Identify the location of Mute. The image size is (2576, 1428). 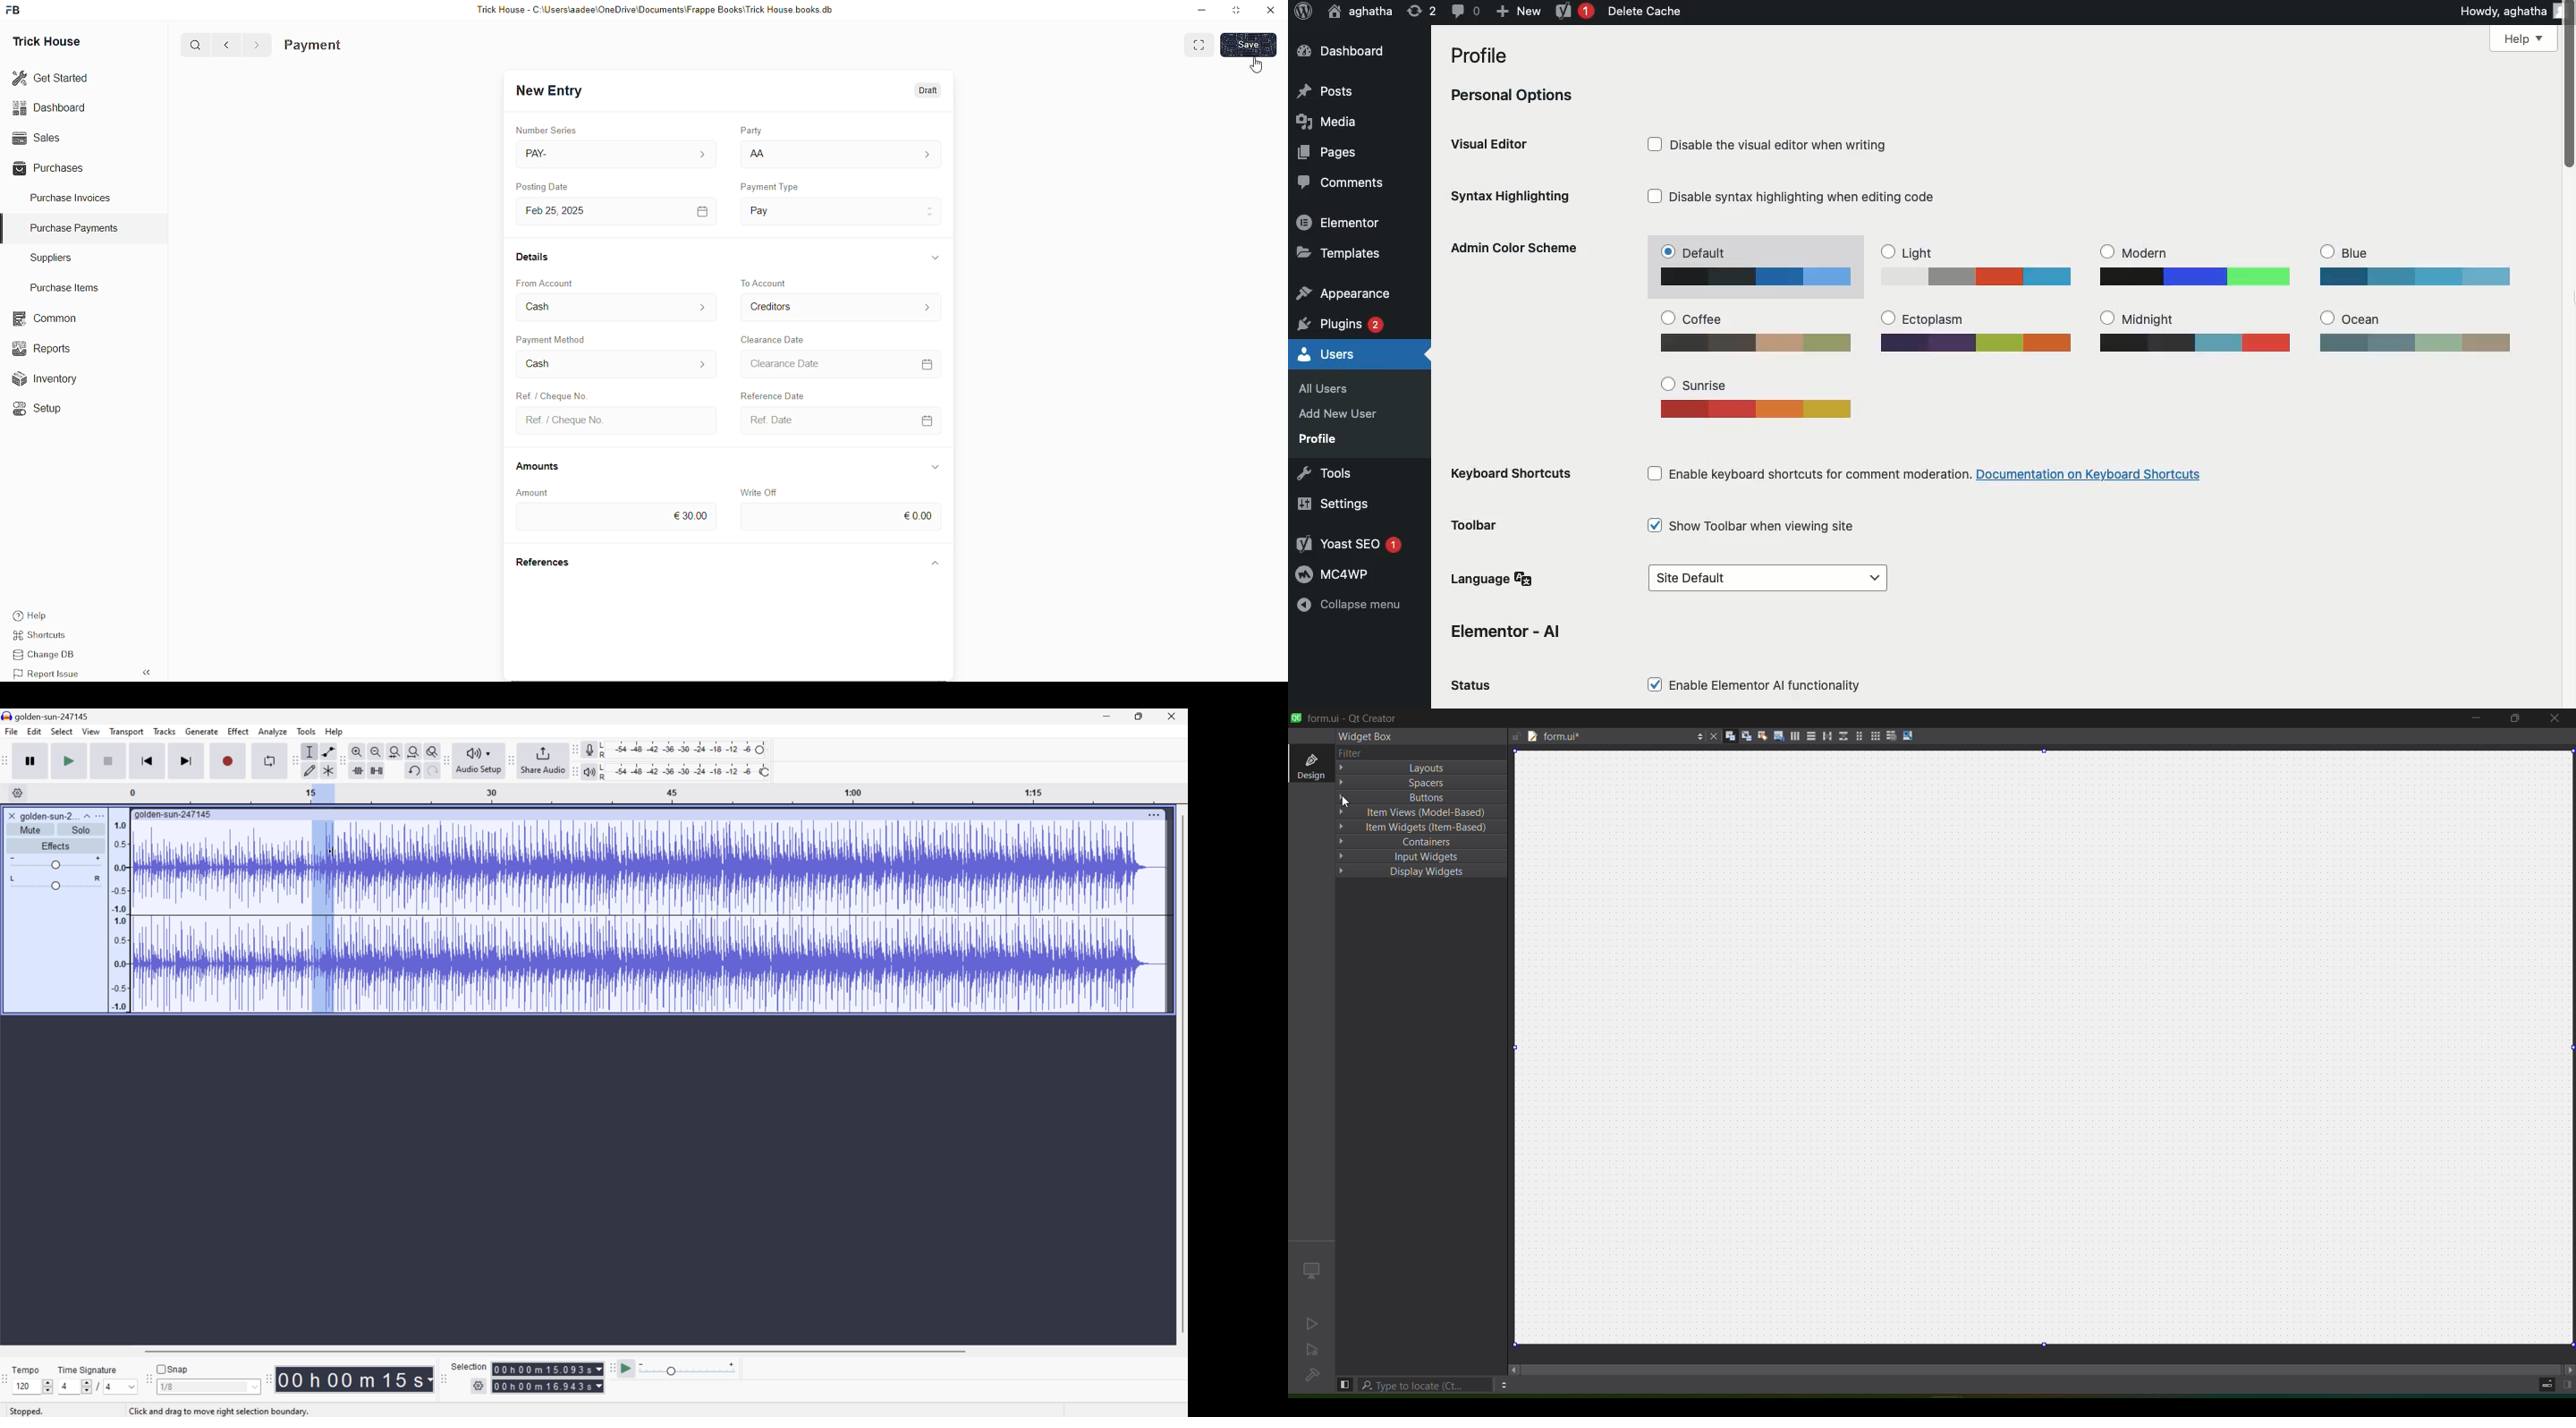
(33, 830).